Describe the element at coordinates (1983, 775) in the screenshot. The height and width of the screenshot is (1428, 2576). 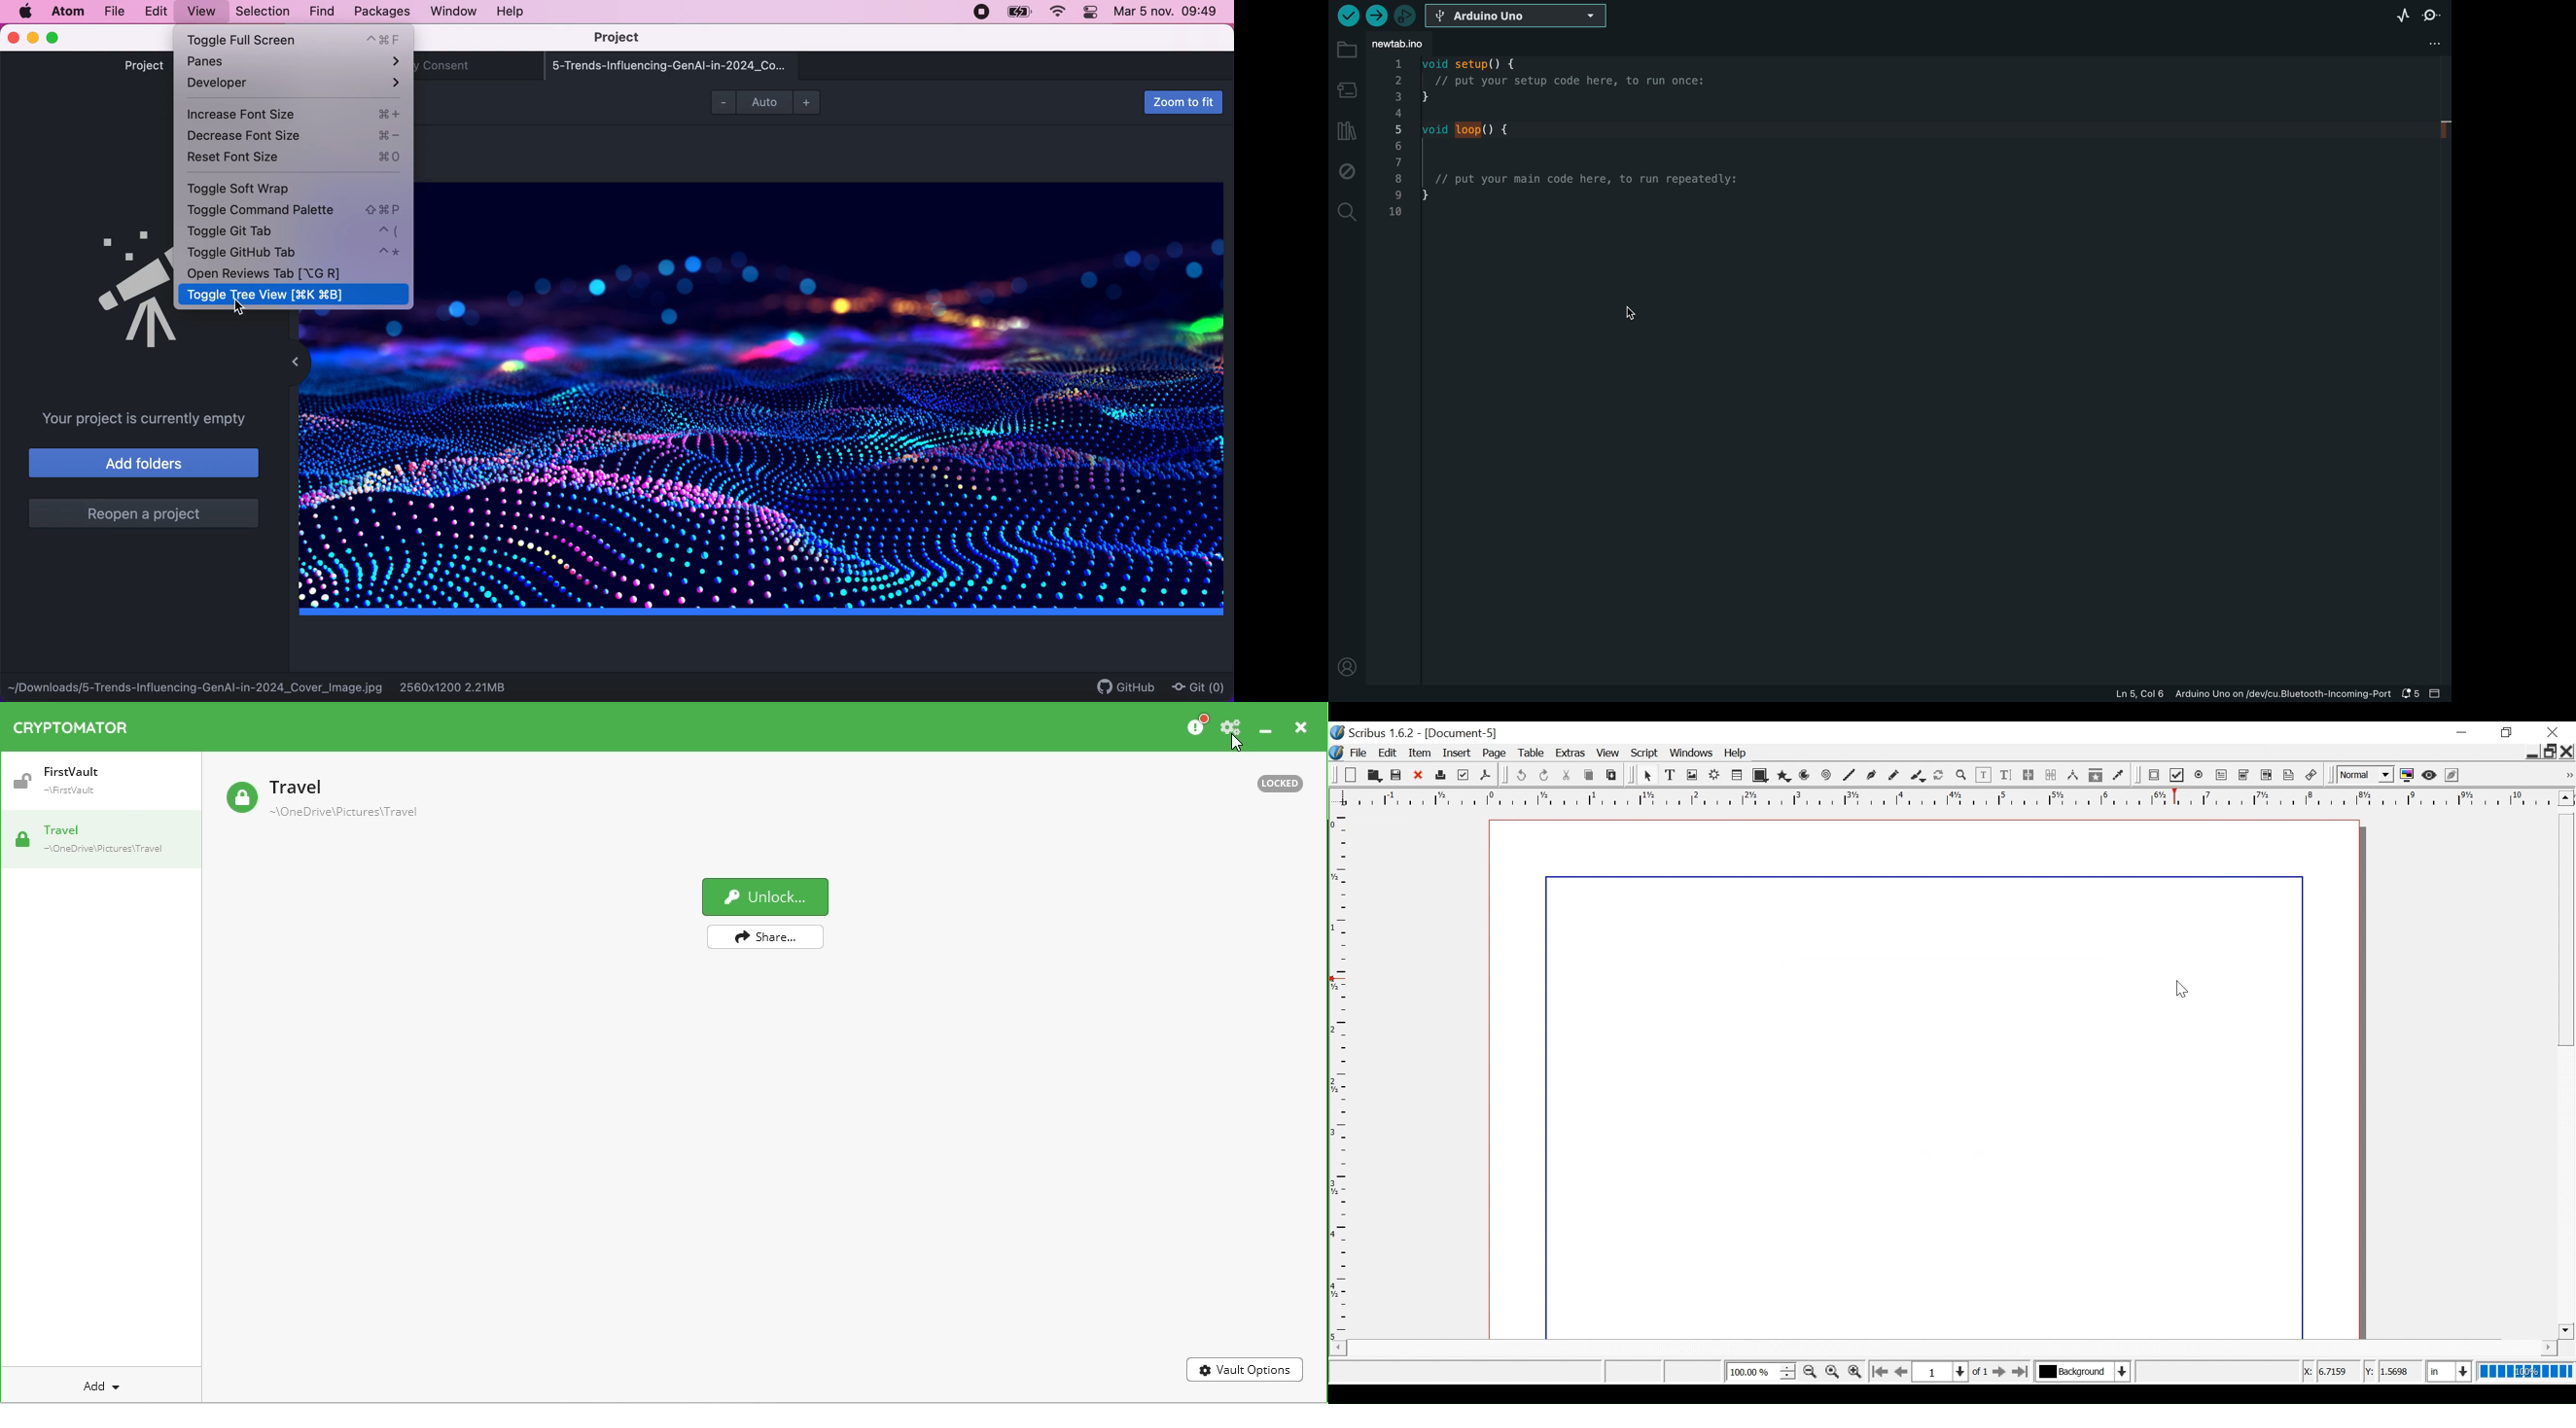
I see `Edit Contents of frame` at that location.